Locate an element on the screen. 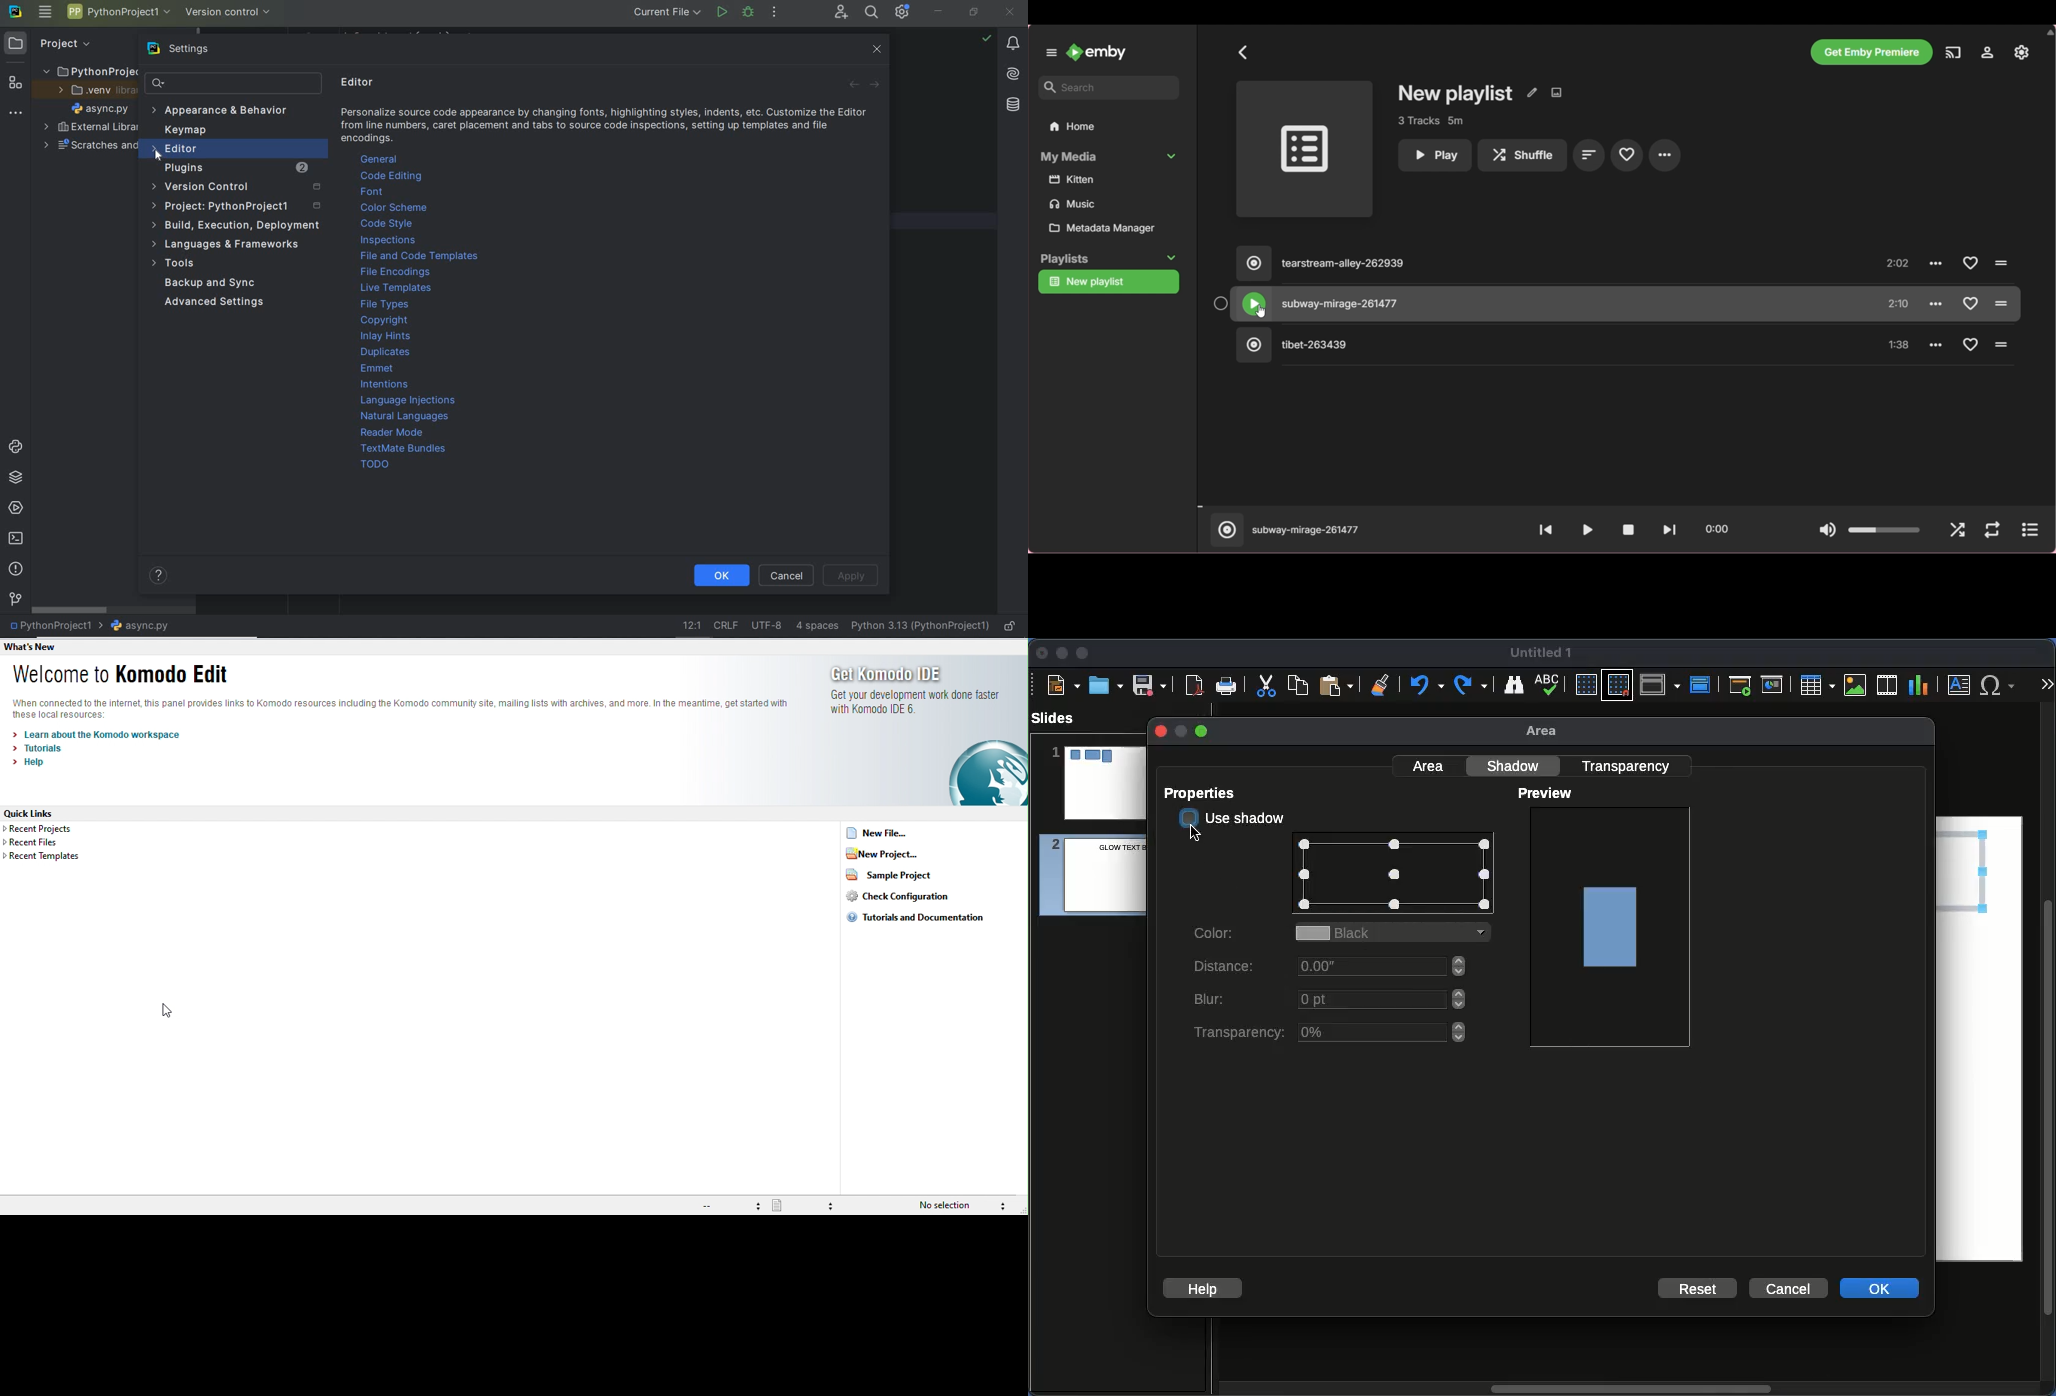  structure is located at coordinates (15, 85).